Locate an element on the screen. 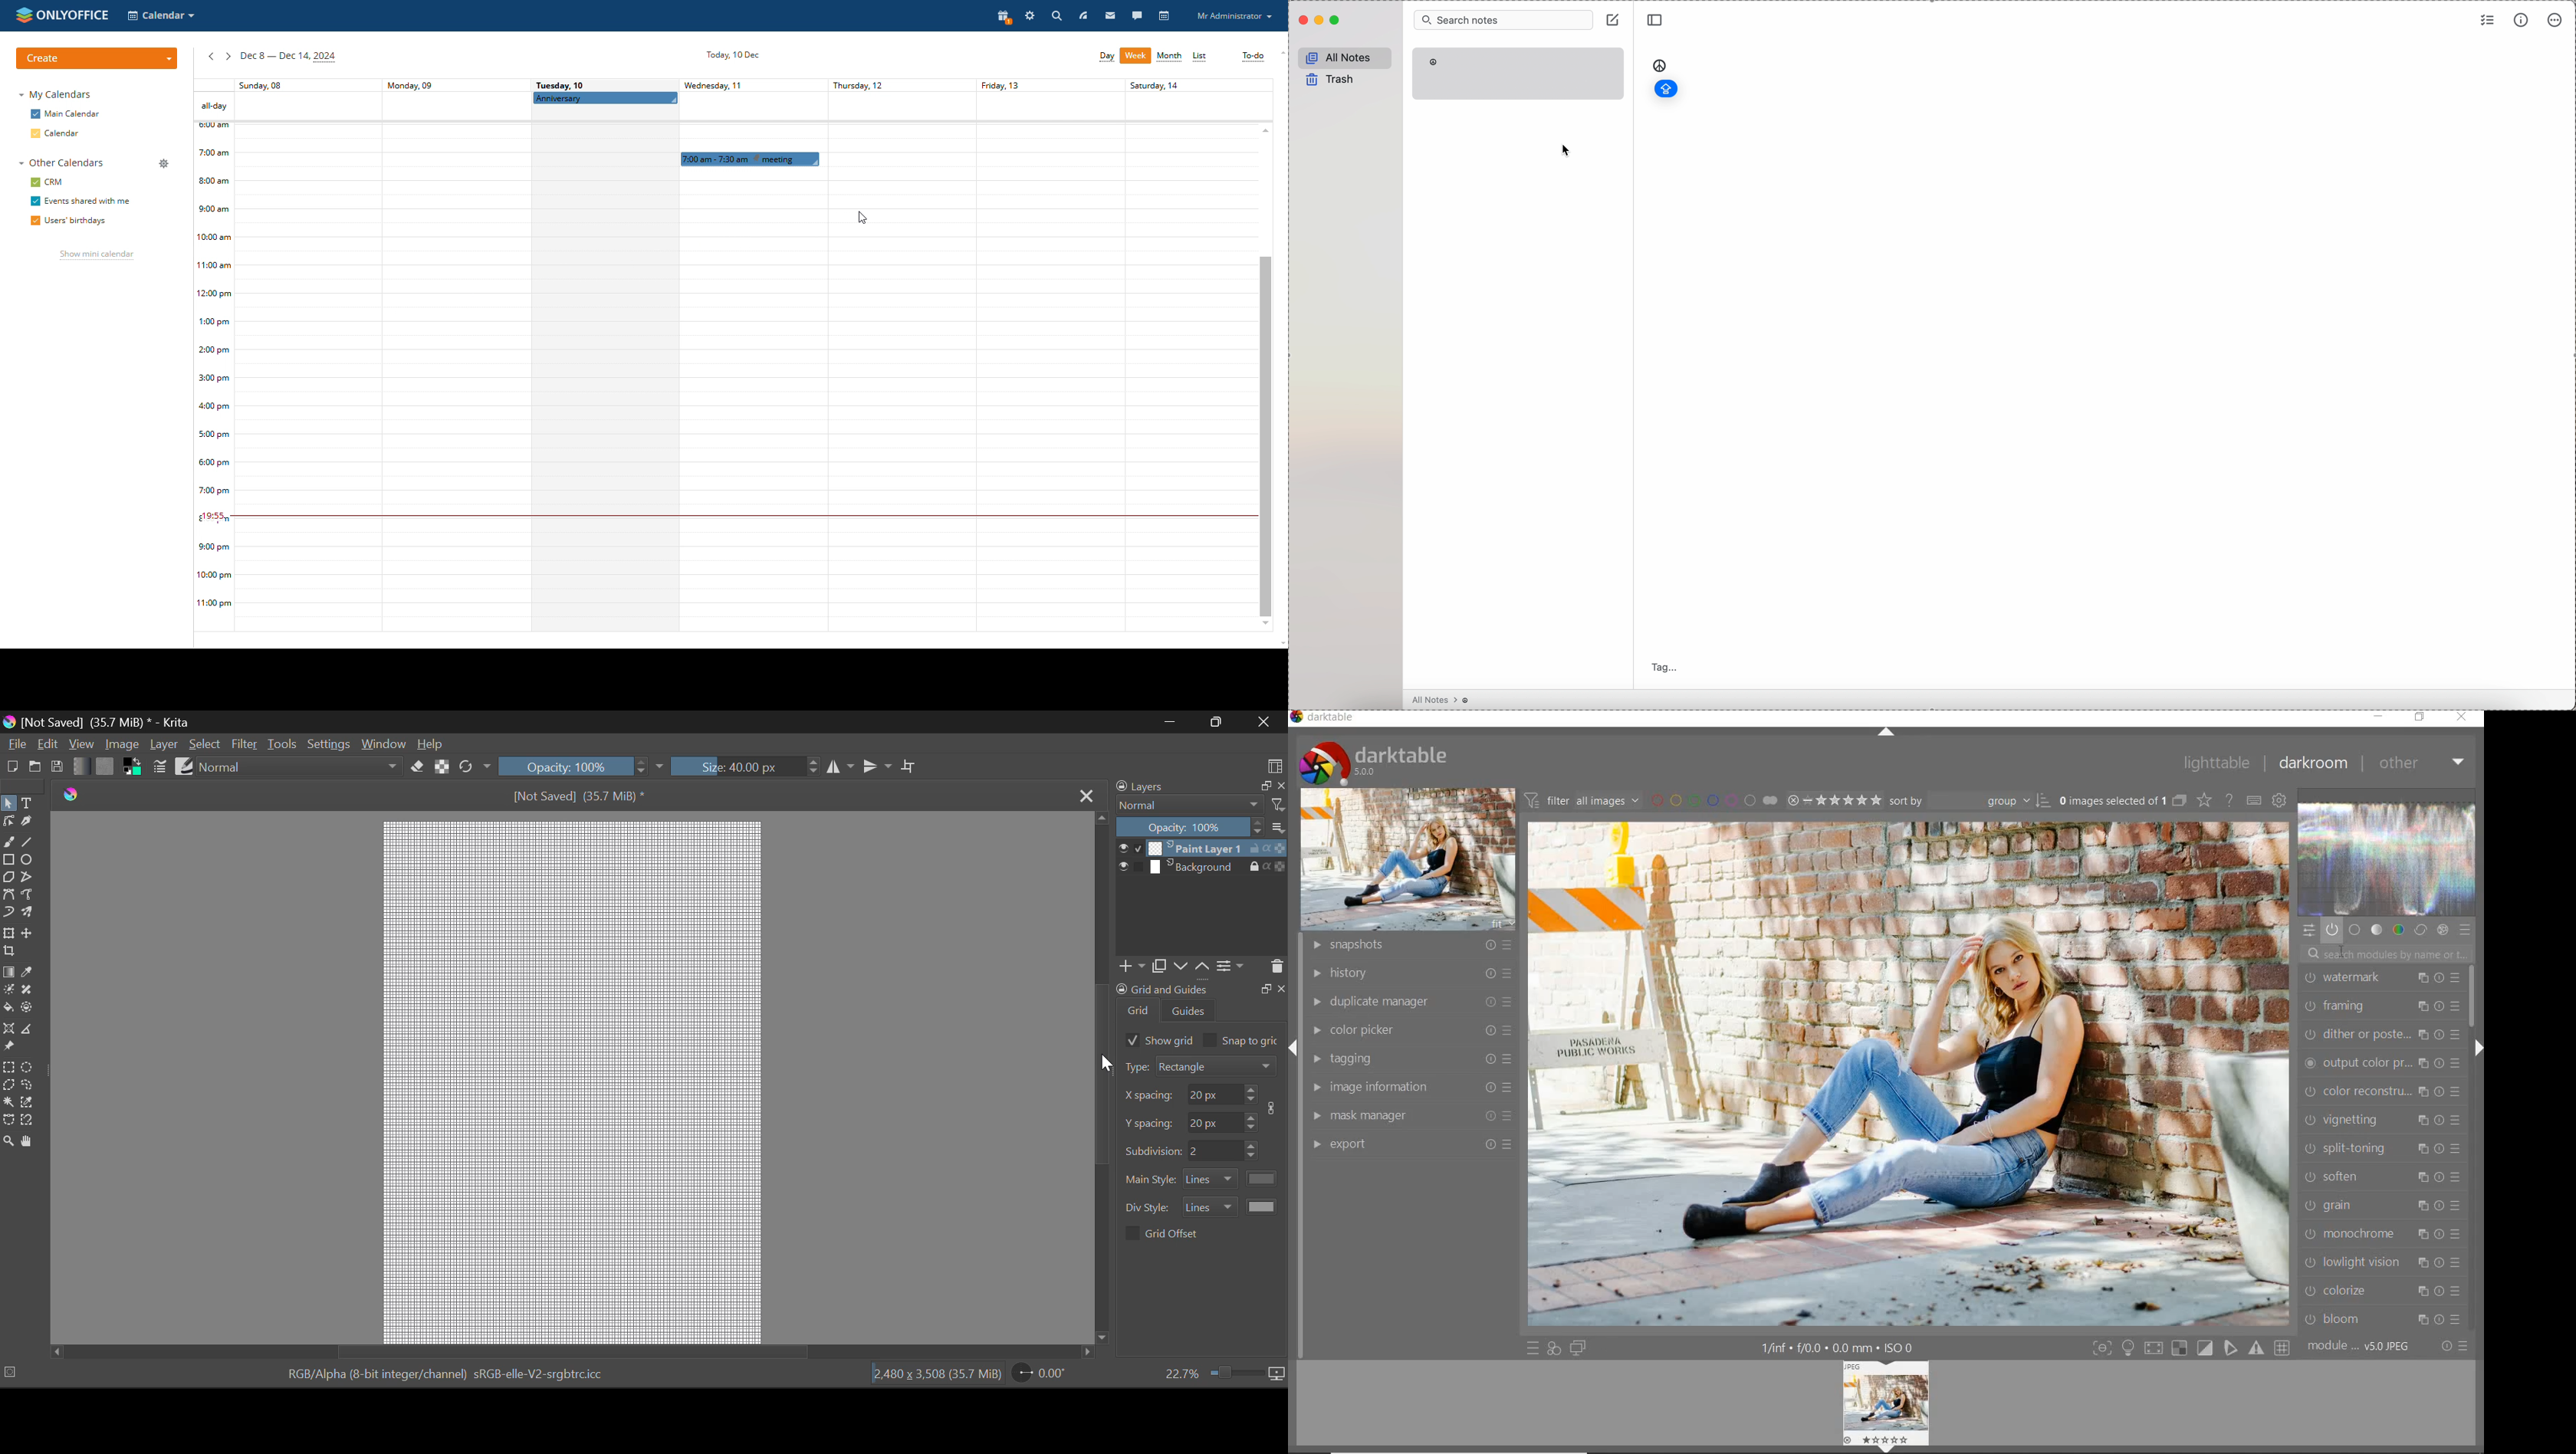 This screenshot has height=1456, width=2576. Cursor Position AFTER_LAST_ACTION is located at coordinates (1103, 1063).